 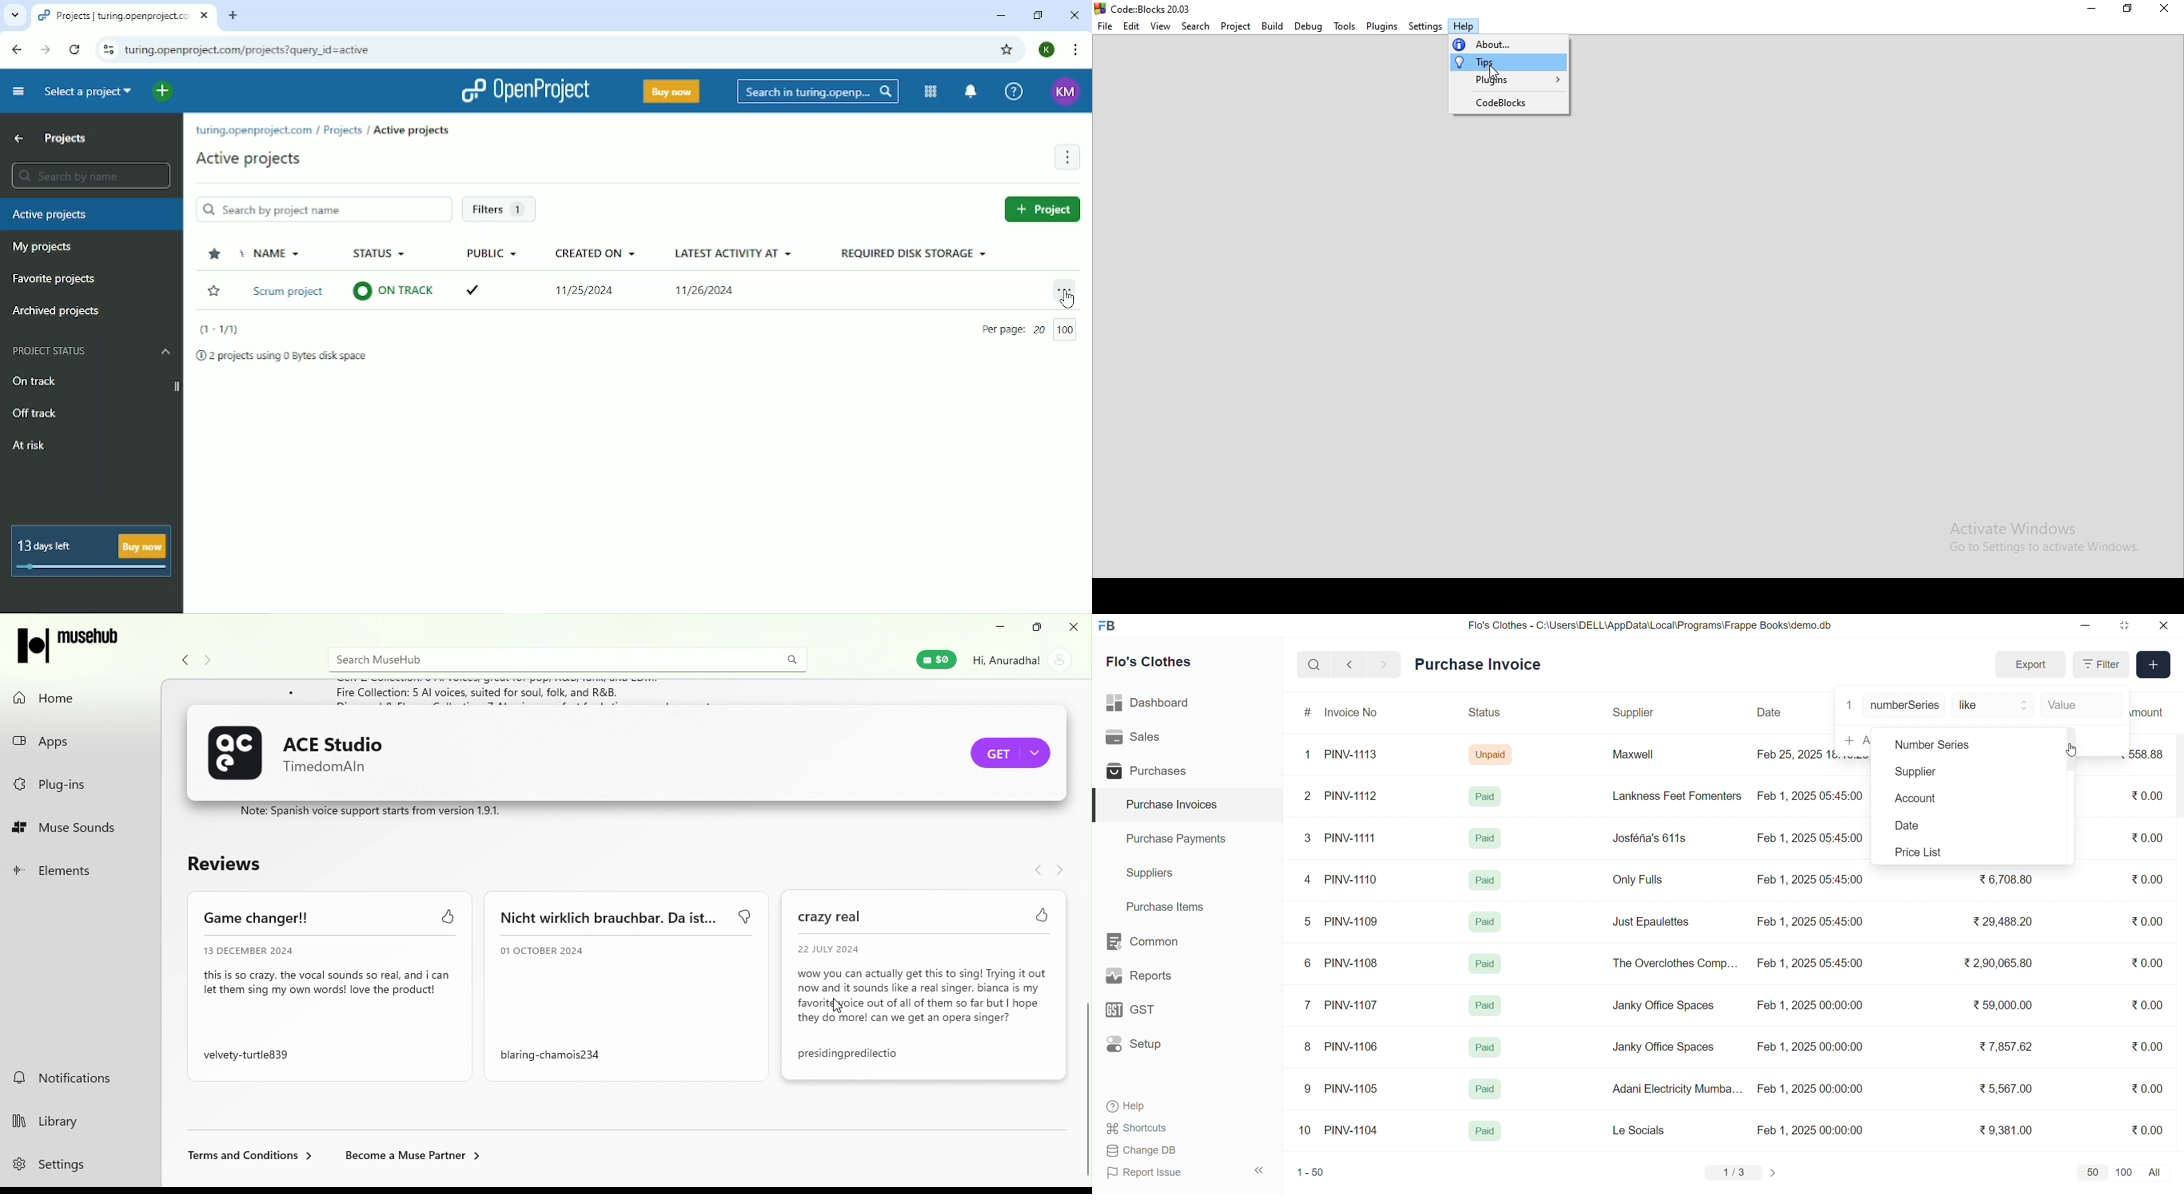 I want to click on PINV-1105, so click(x=1354, y=1088).